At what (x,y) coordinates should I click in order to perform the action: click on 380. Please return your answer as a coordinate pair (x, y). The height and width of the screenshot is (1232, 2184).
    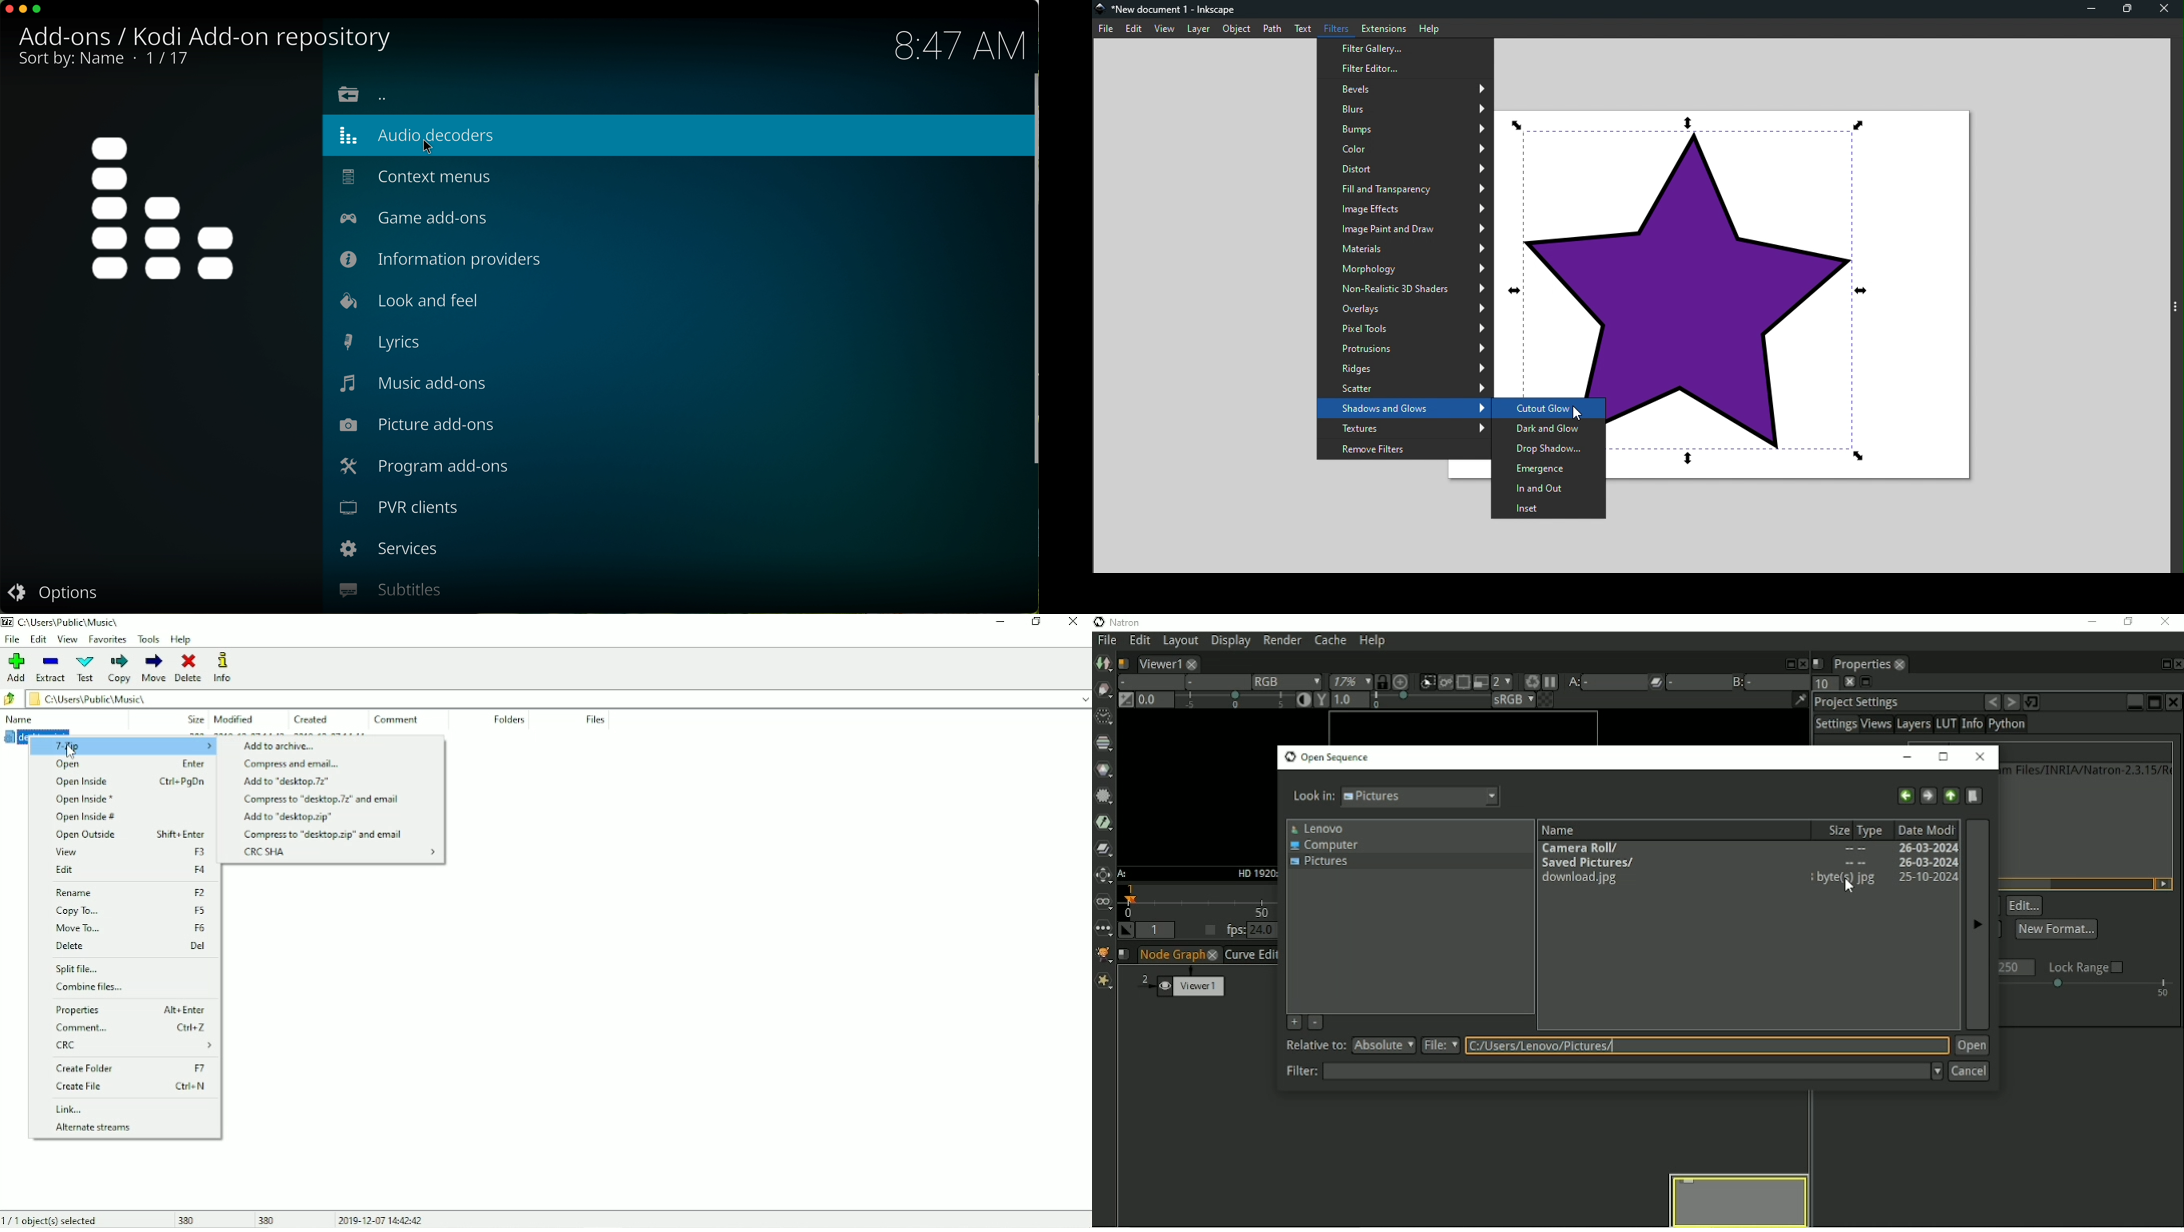
    Looking at the image, I should click on (268, 1219).